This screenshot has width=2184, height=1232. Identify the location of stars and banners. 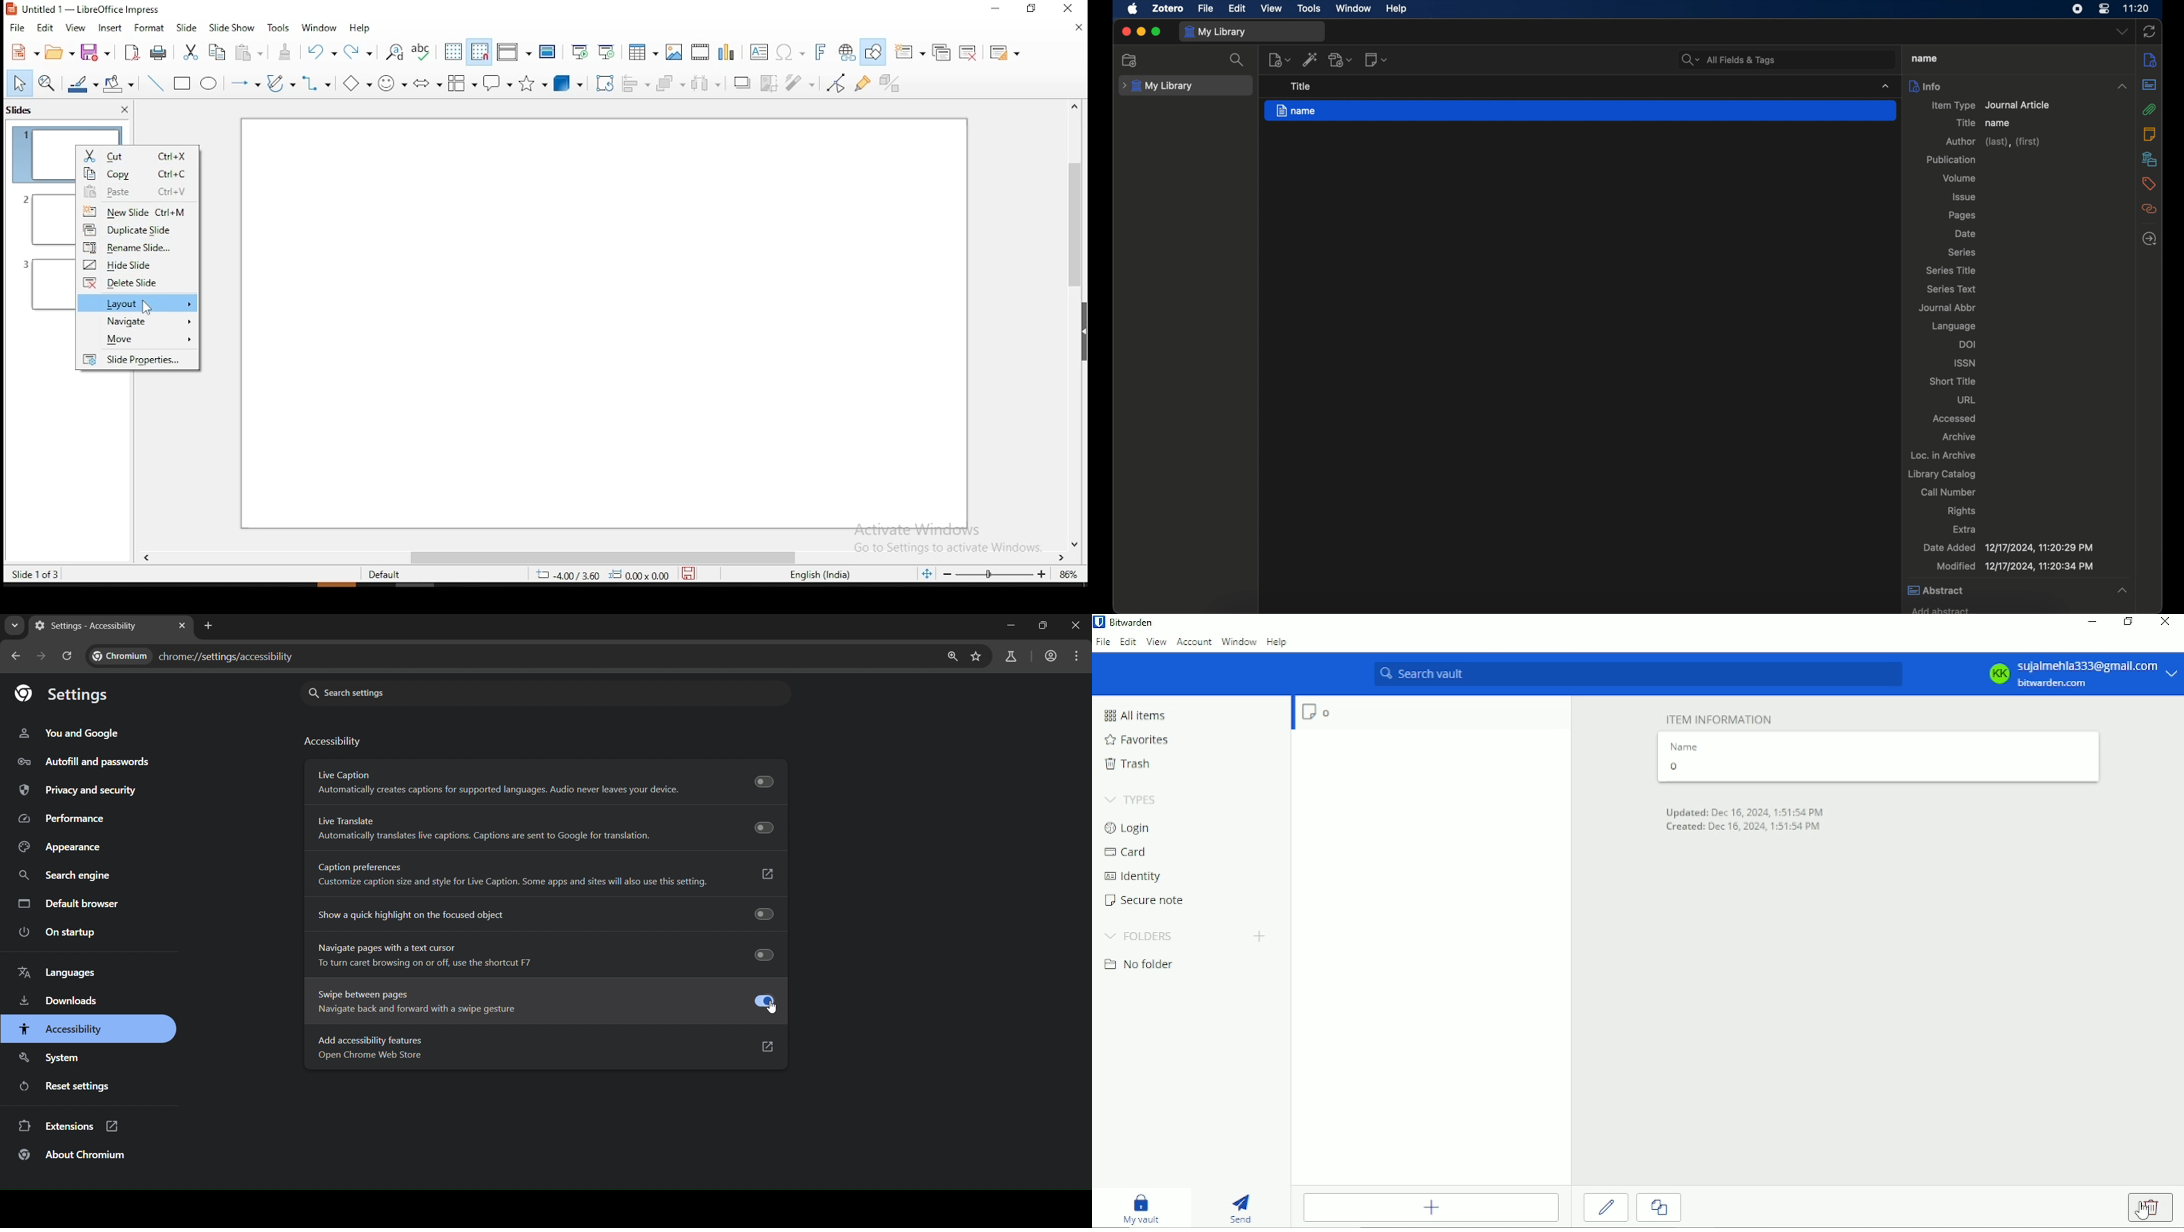
(534, 84).